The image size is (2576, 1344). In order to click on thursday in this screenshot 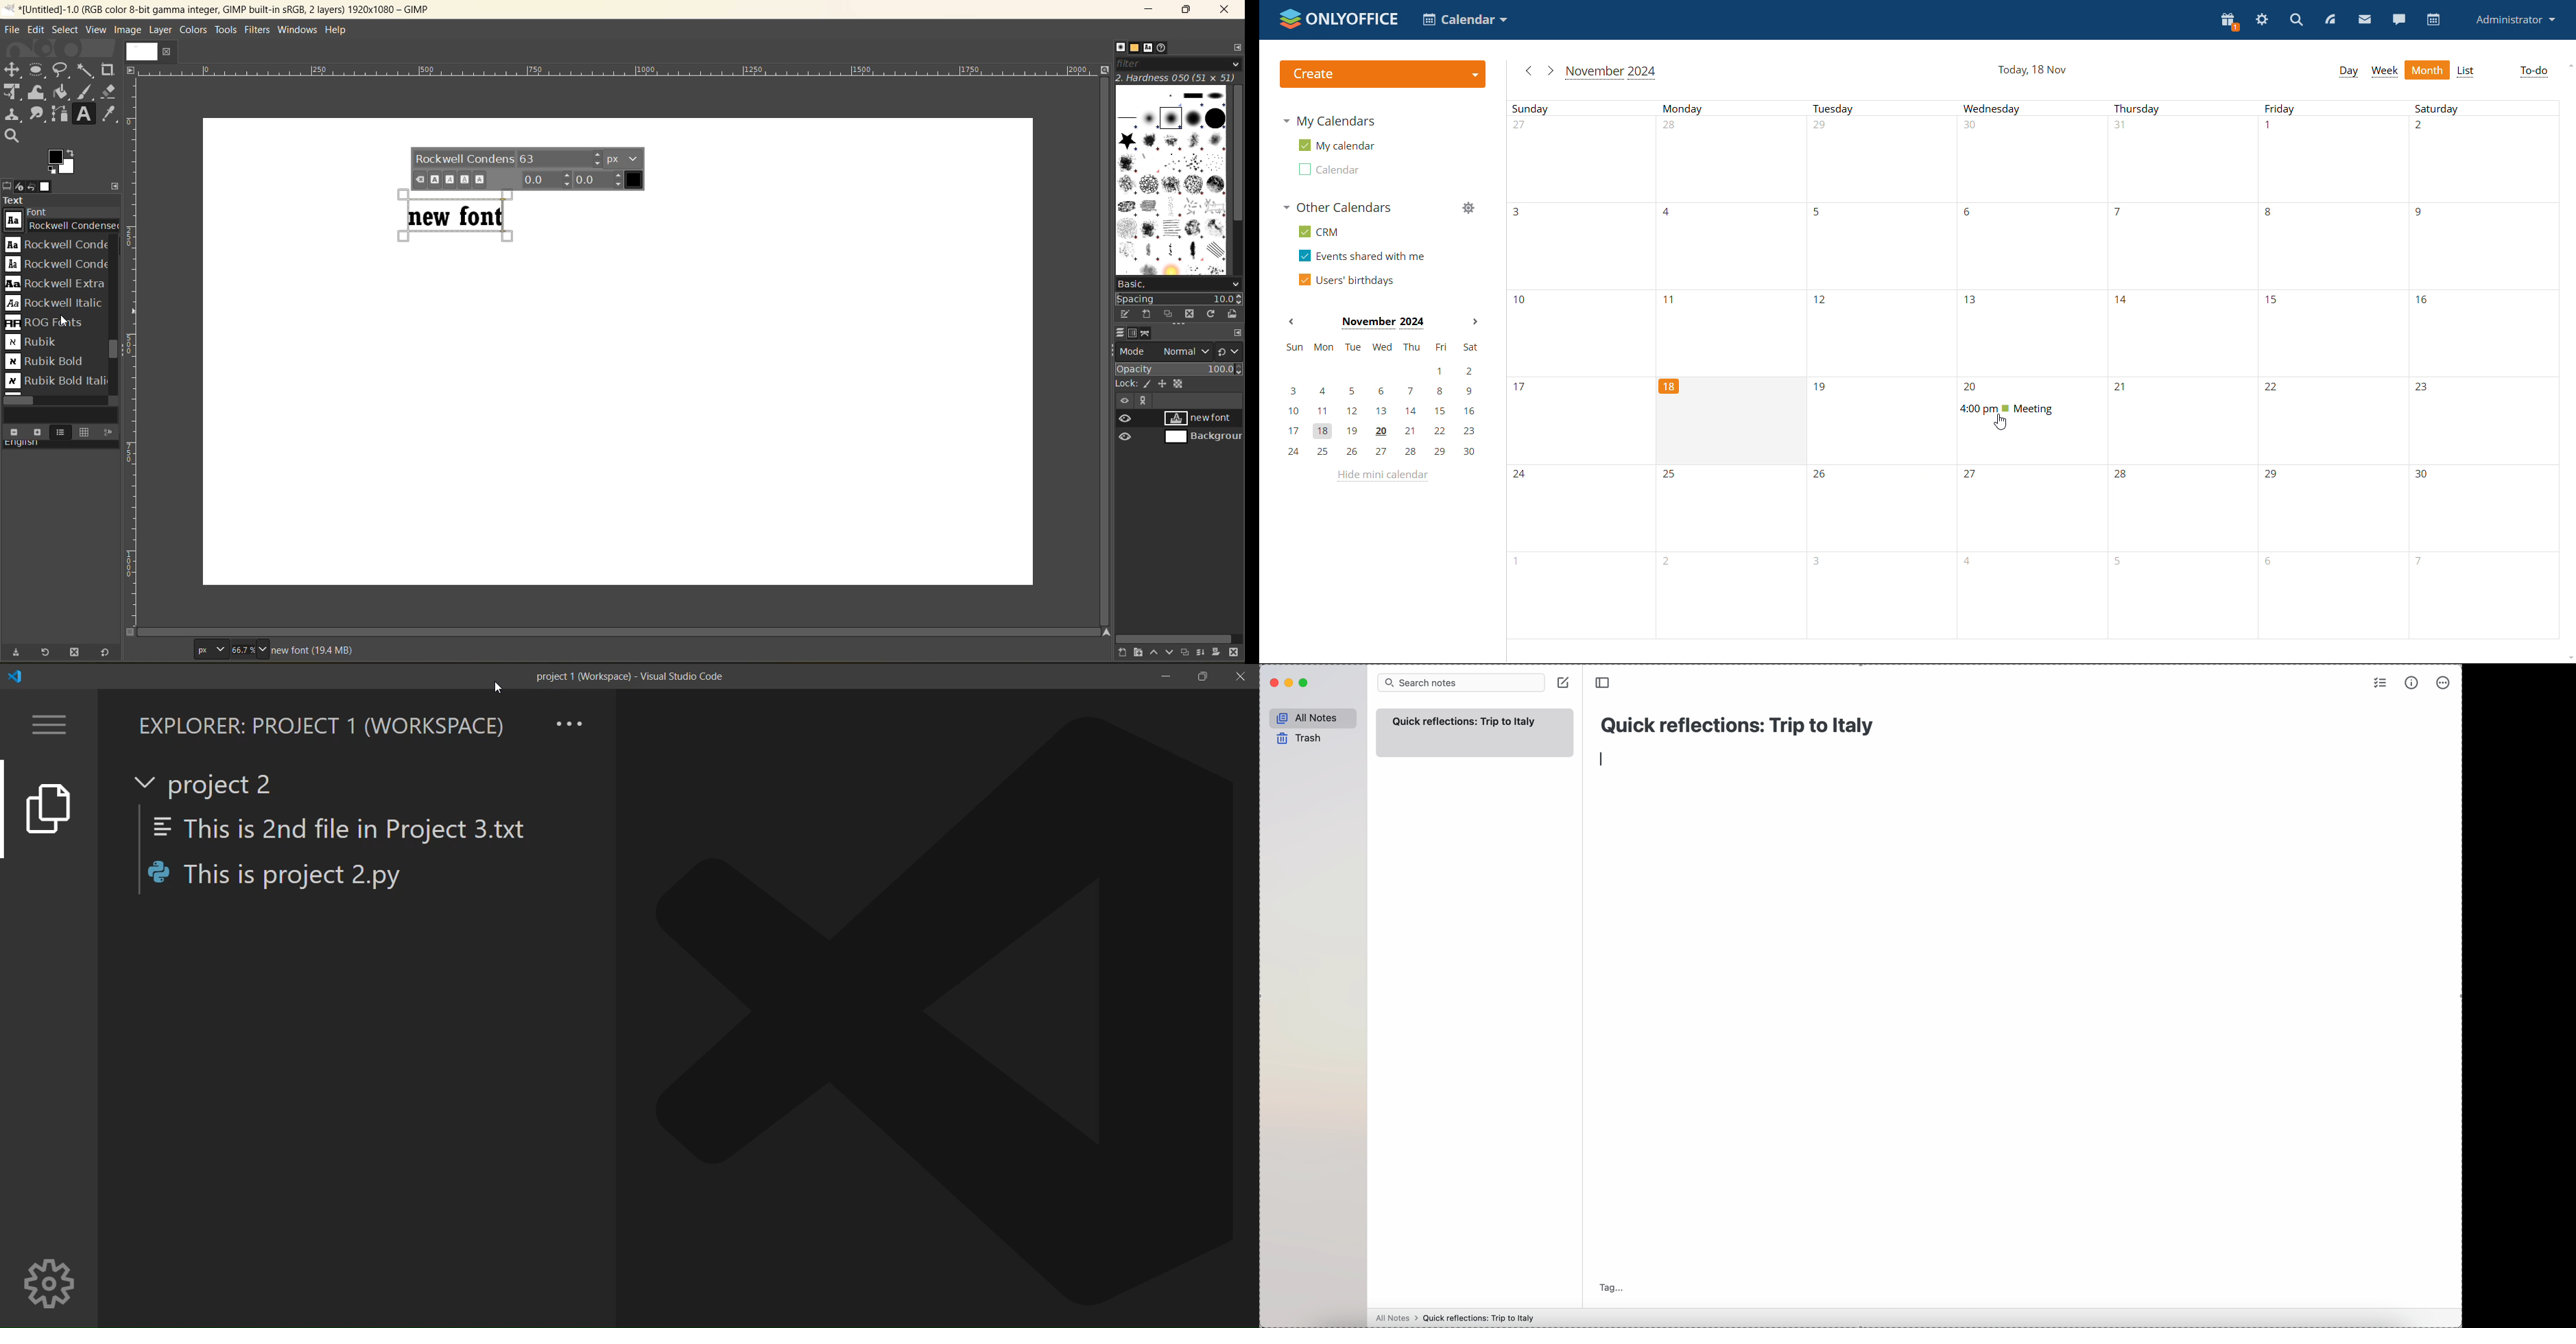, I will do `click(2183, 370)`.